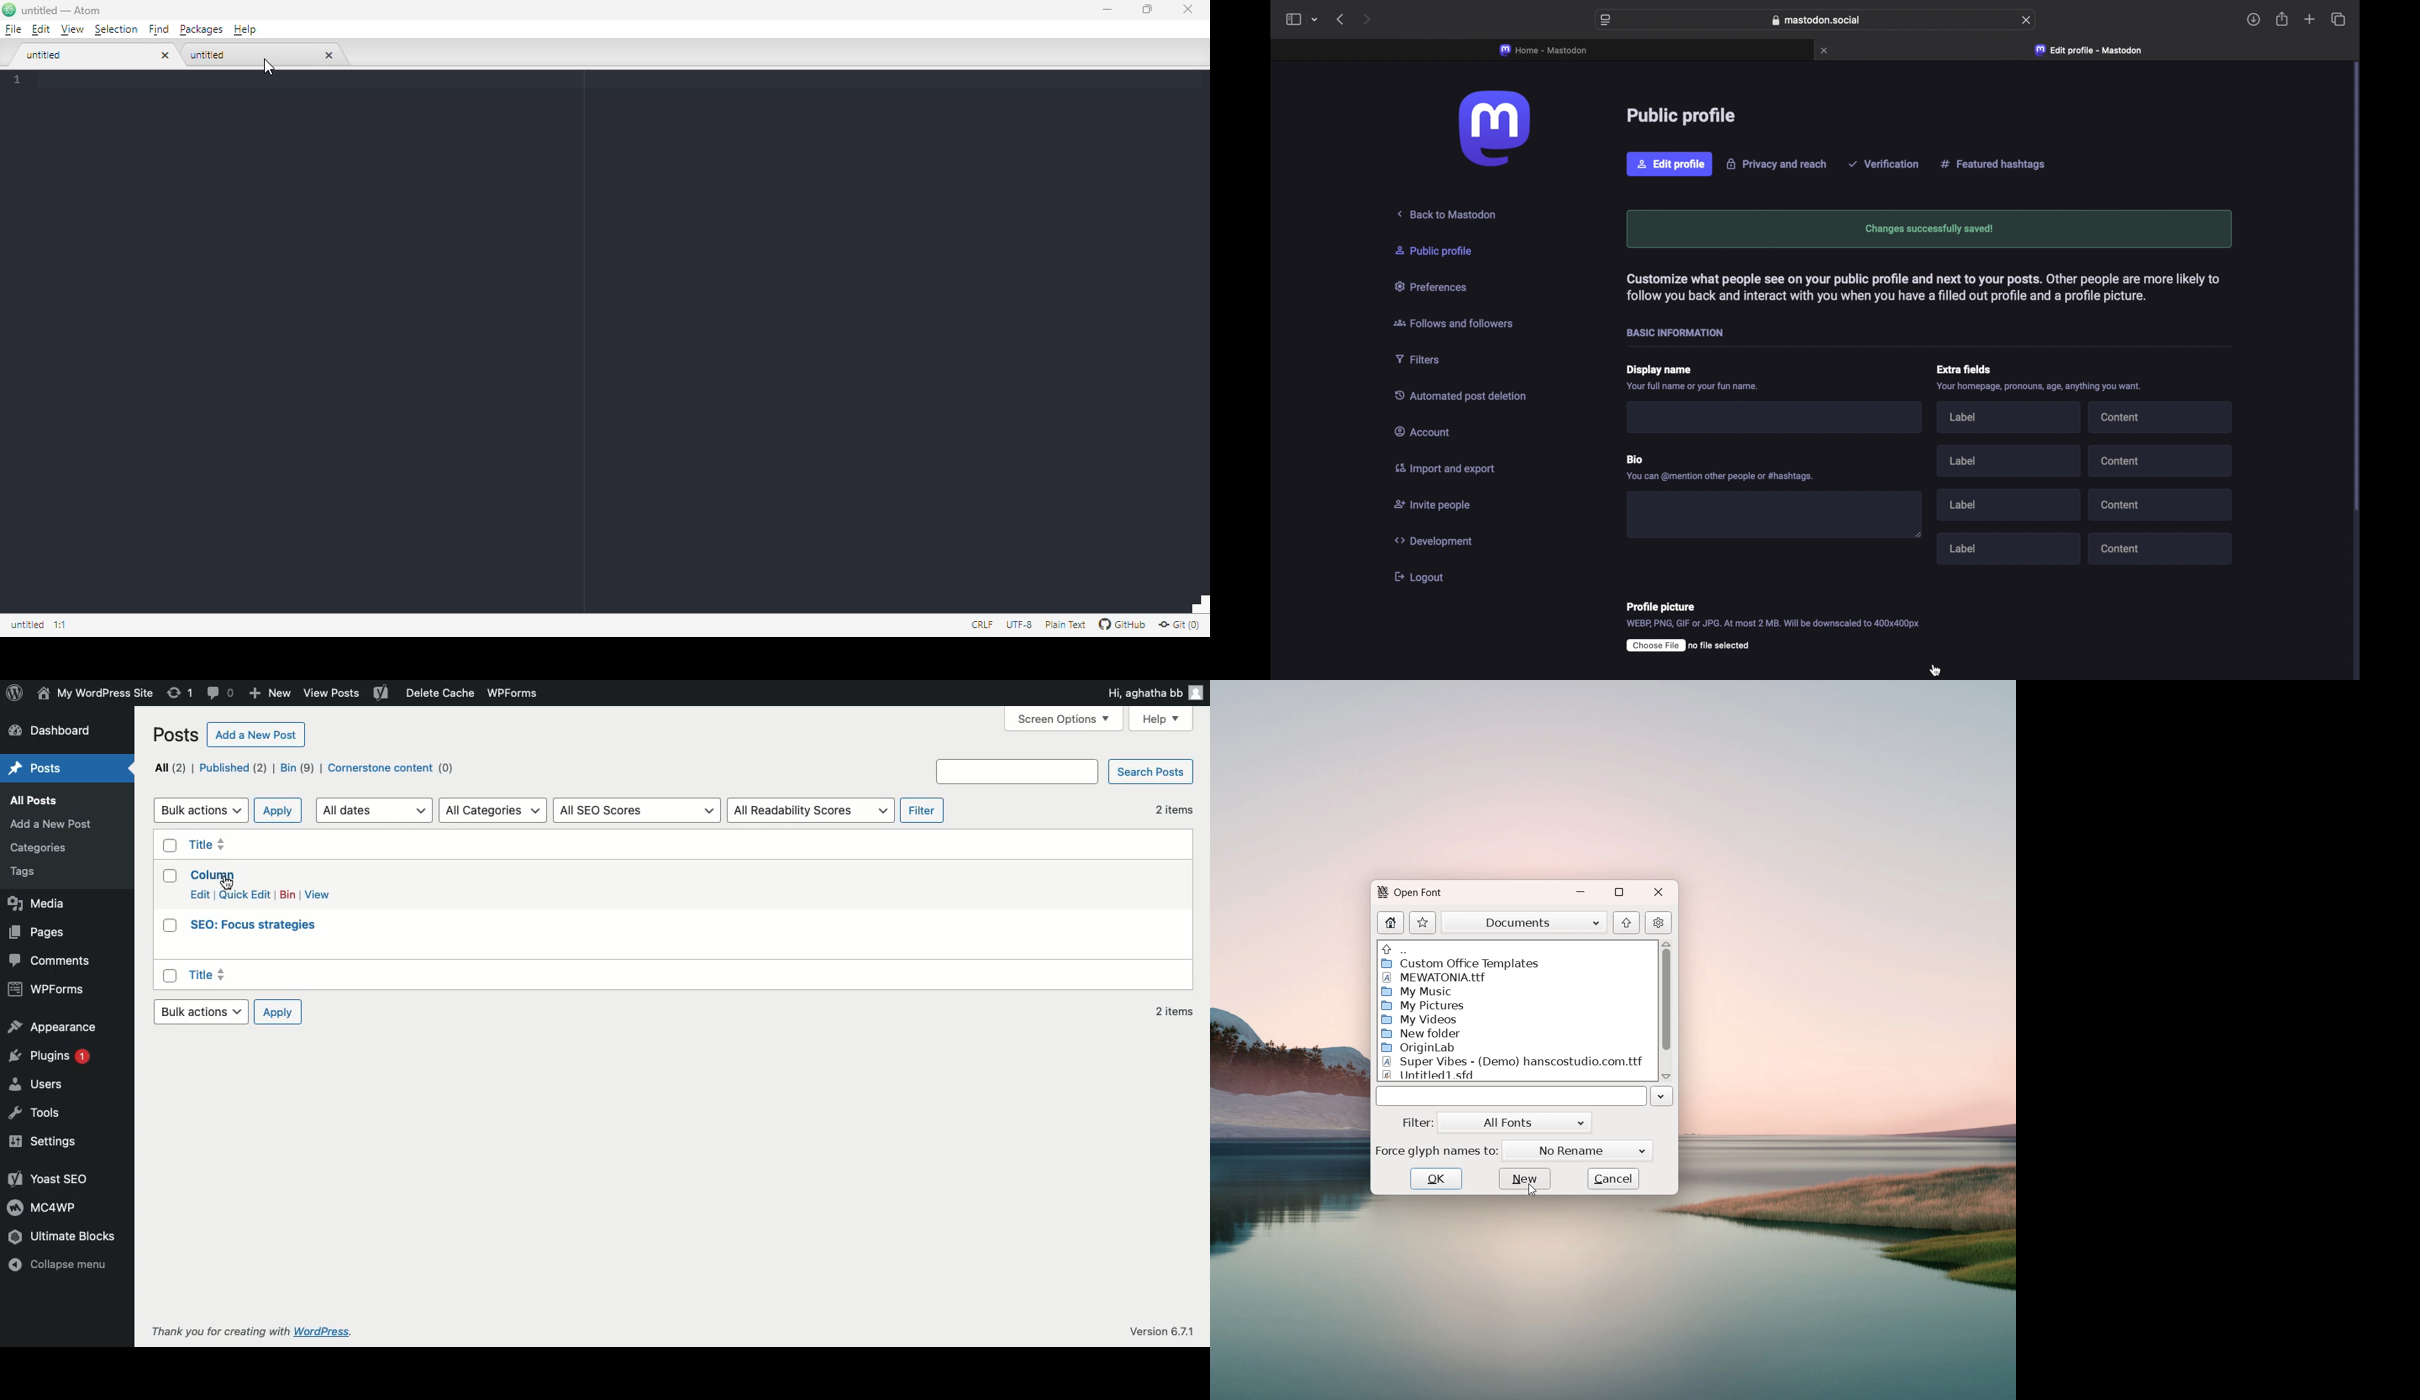 This screenshot has width=2436, height=1400. I want to click on label, so click(2008, 459).